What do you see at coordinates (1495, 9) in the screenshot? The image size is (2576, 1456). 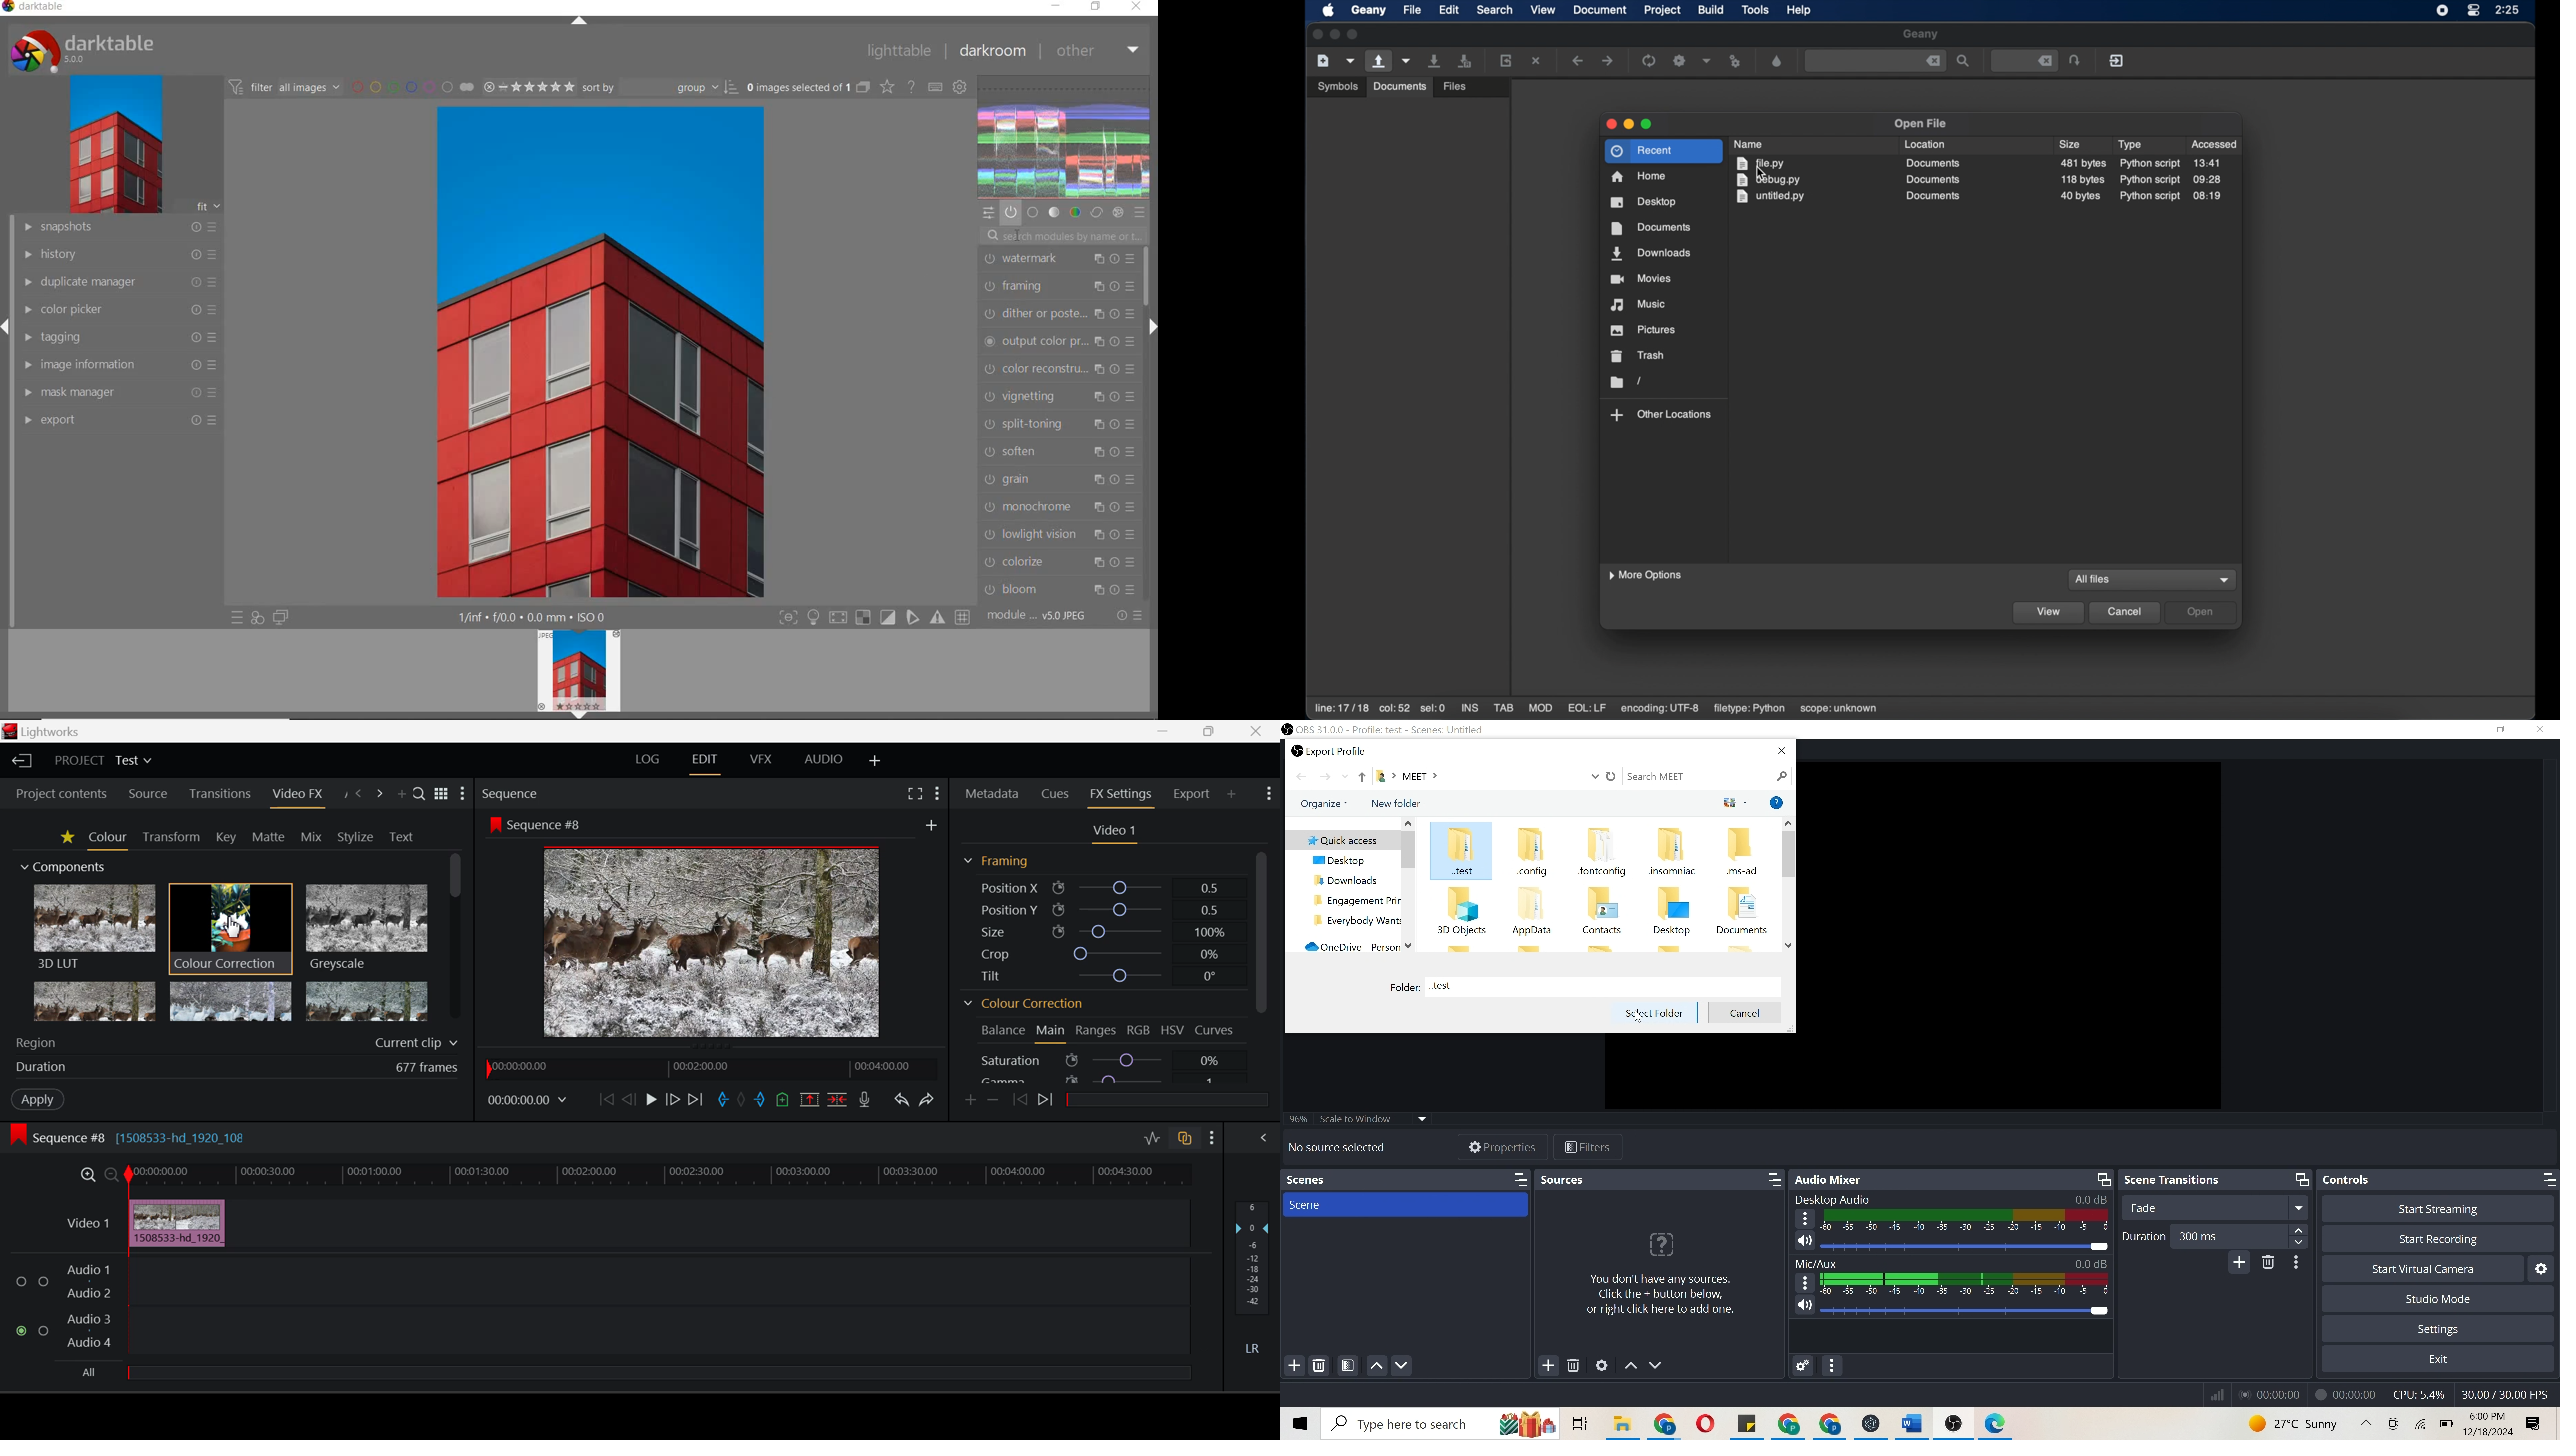 I see `search` at bounding box center [1495, 9].